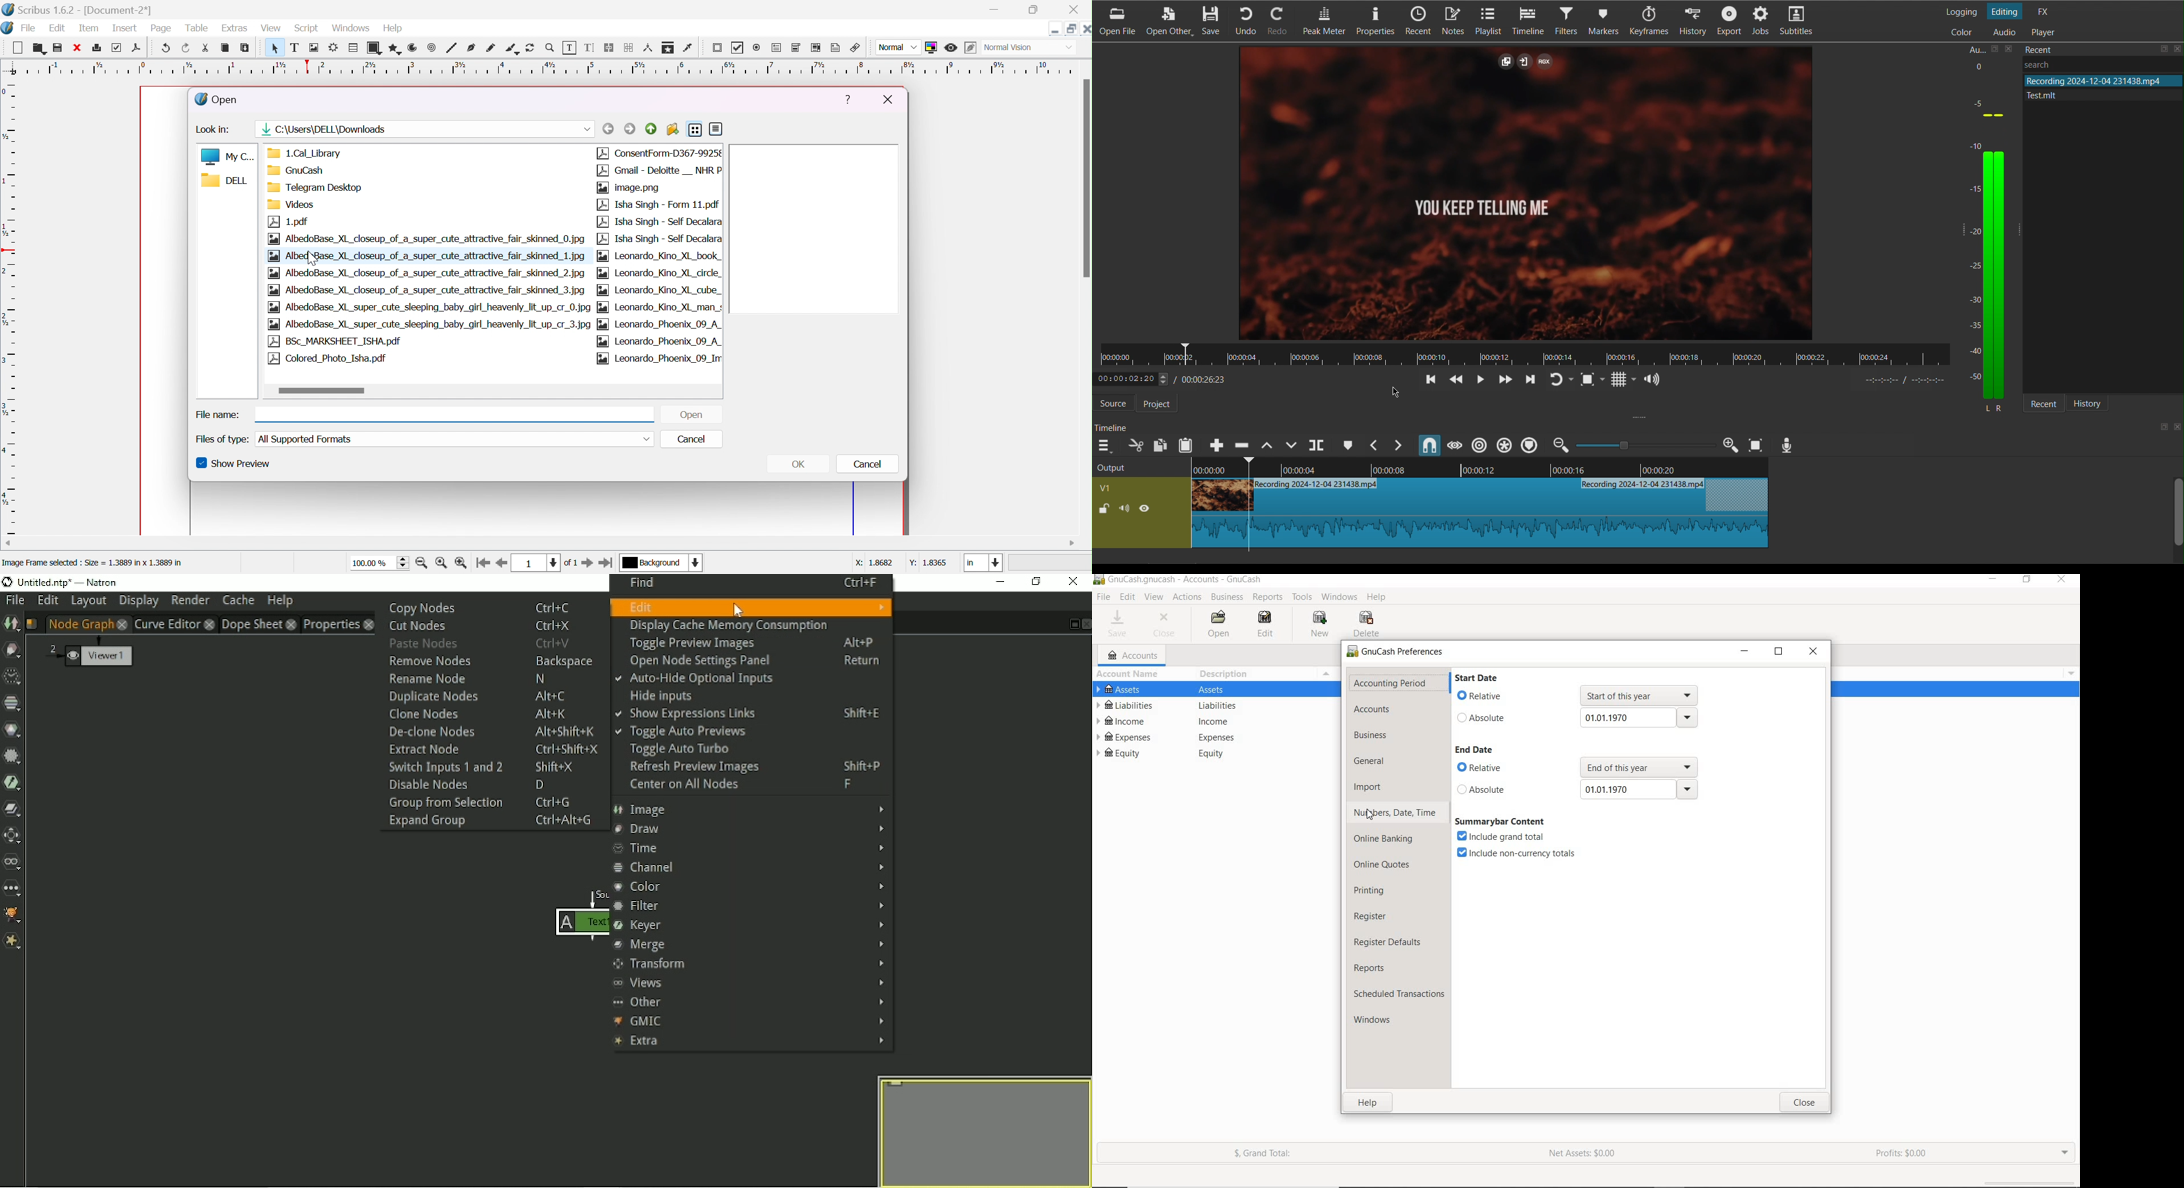 The height and width of the screenshot is (1204, 2184). I want to click on ACCOUNTS, so click(1133, 655).